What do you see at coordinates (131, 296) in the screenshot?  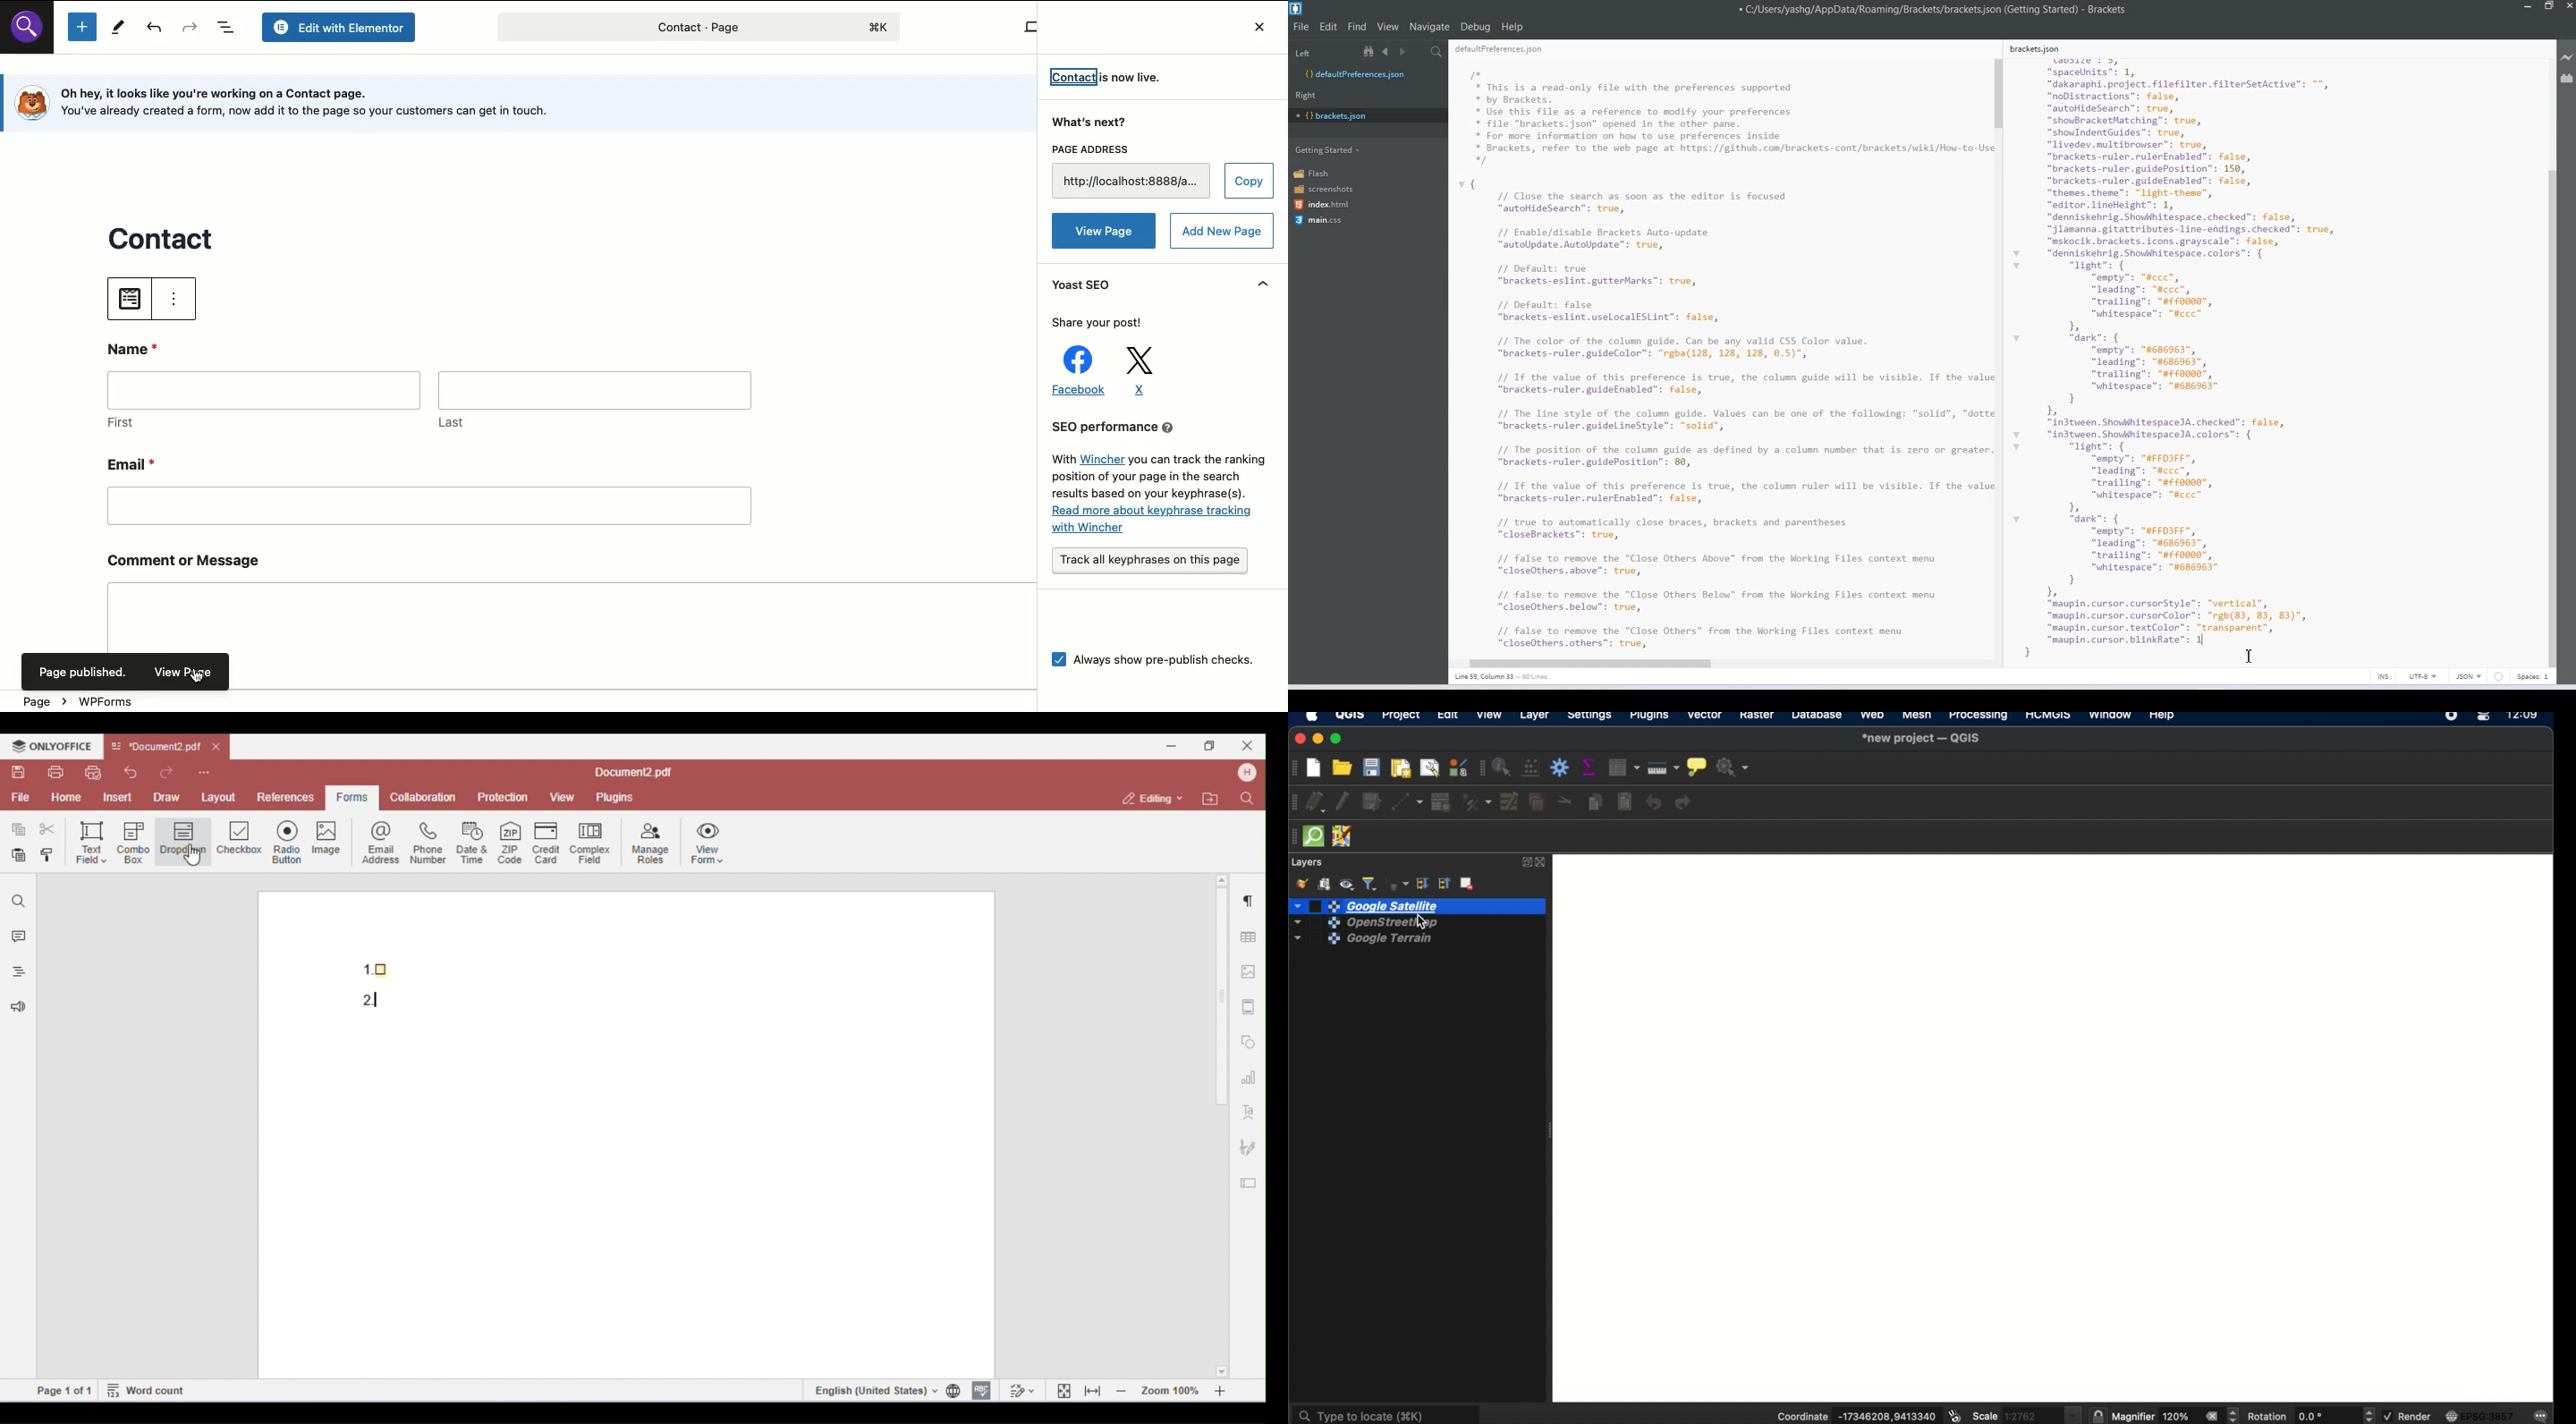 I see `choose file` at bounding box center [131, 296].